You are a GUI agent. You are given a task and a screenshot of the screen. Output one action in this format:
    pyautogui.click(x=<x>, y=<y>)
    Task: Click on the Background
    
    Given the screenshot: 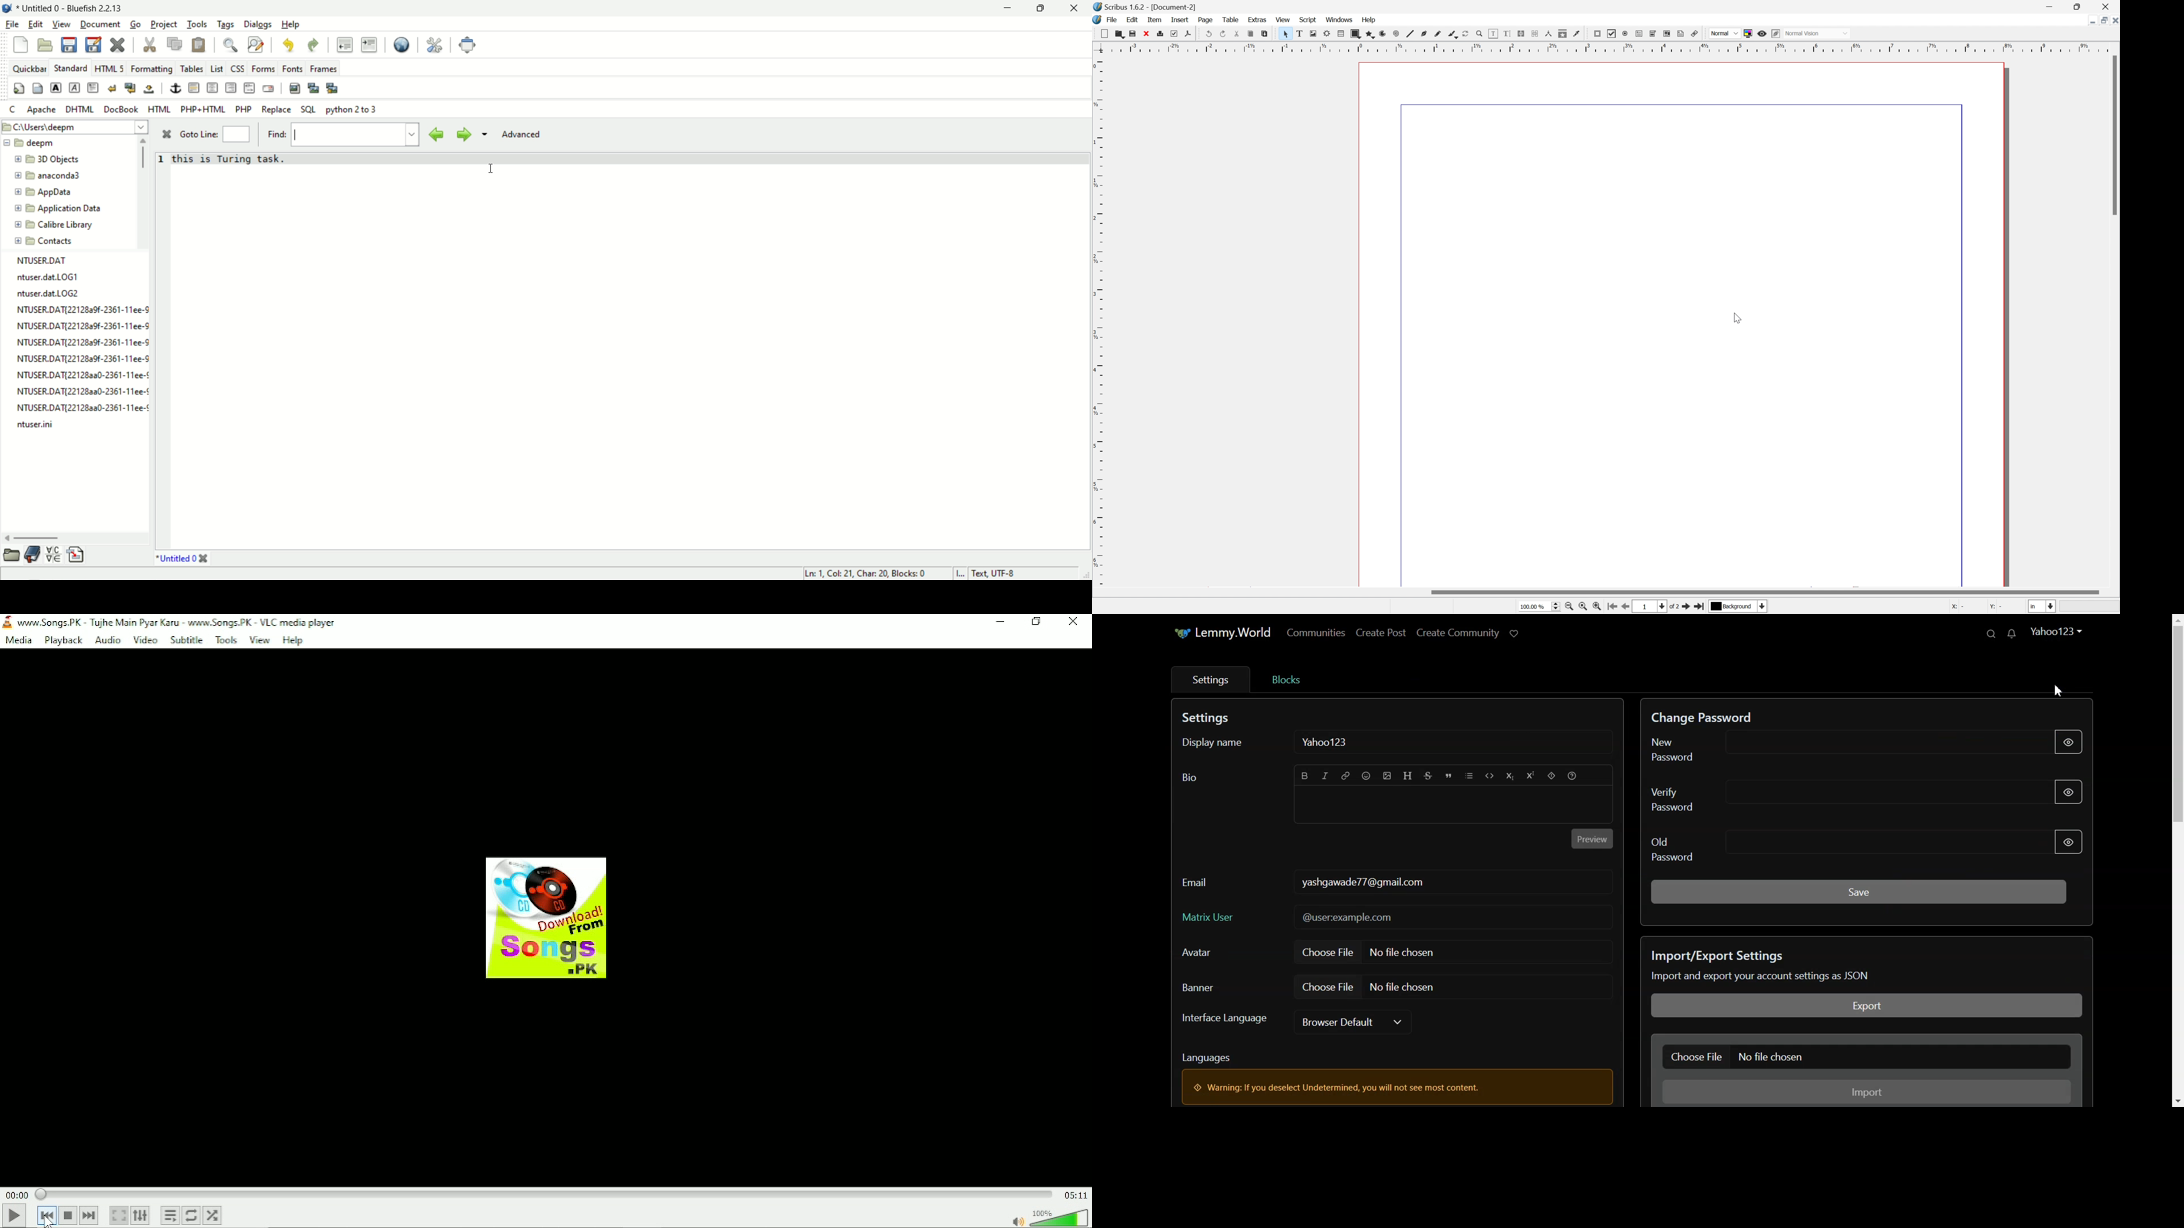 What is the action you would take?
    pyautogui.click(x=1739, y=606)
    